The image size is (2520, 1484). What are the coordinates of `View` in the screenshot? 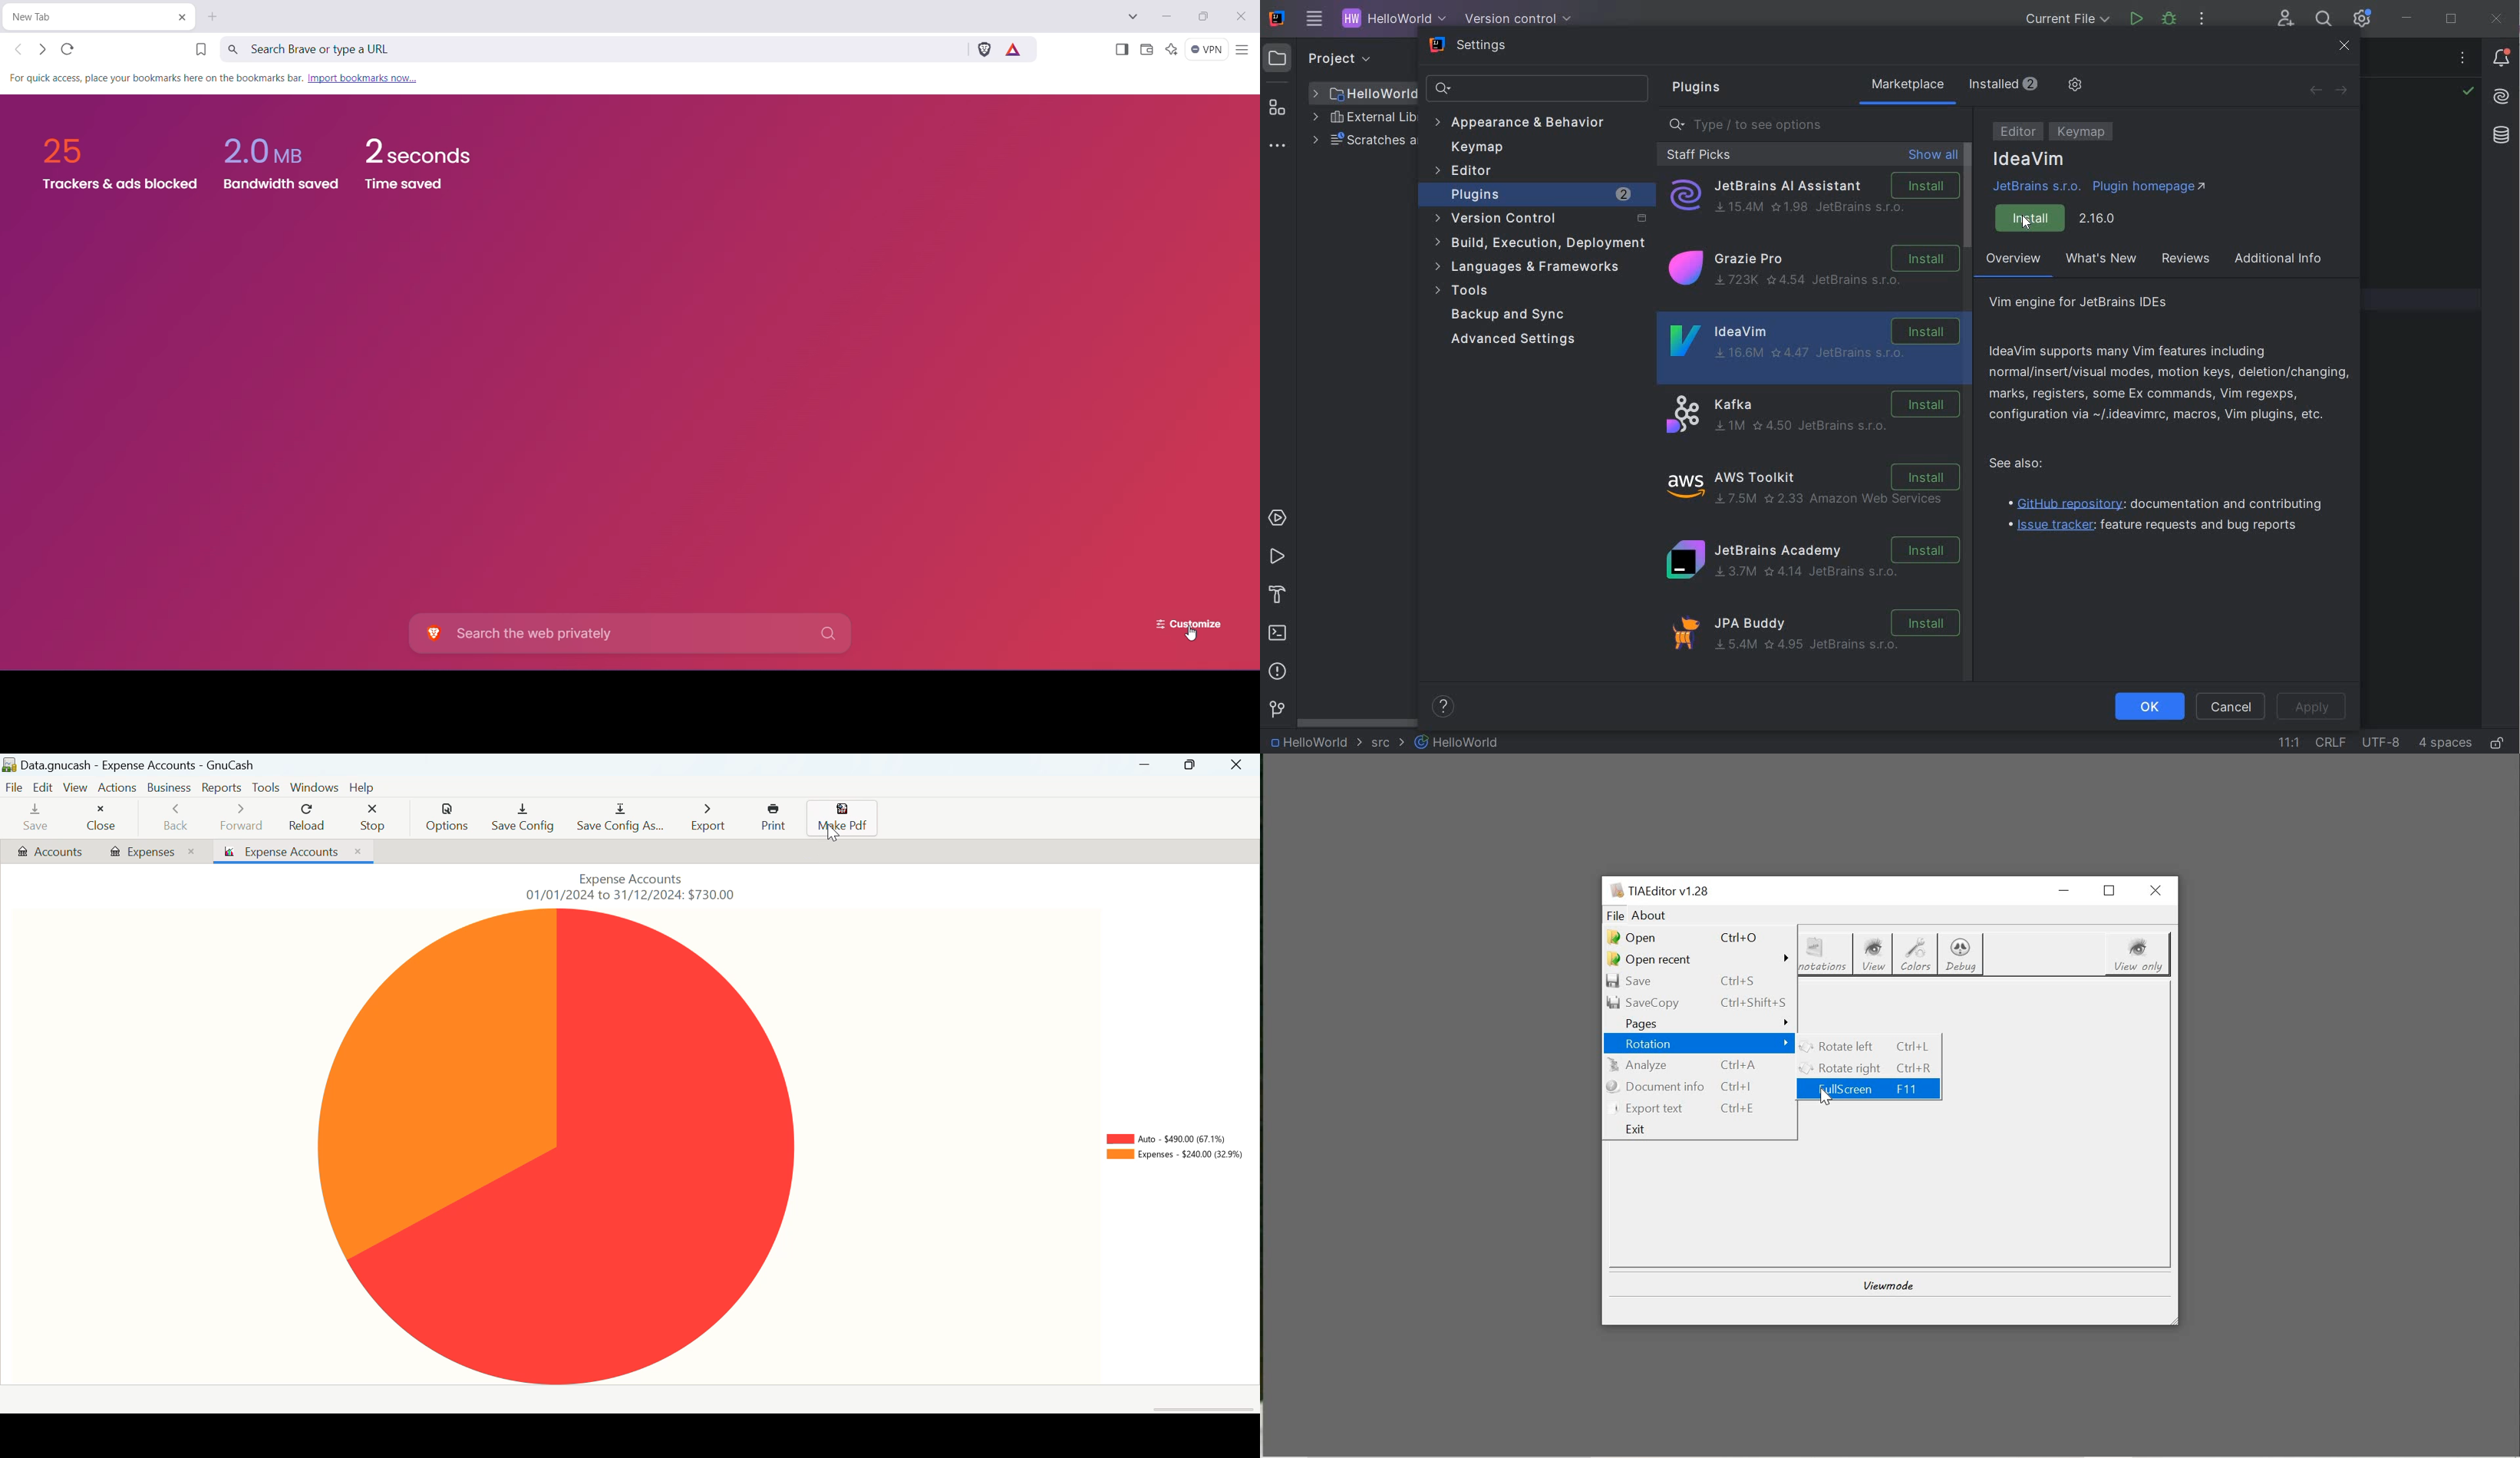 It's located at (75, 787).